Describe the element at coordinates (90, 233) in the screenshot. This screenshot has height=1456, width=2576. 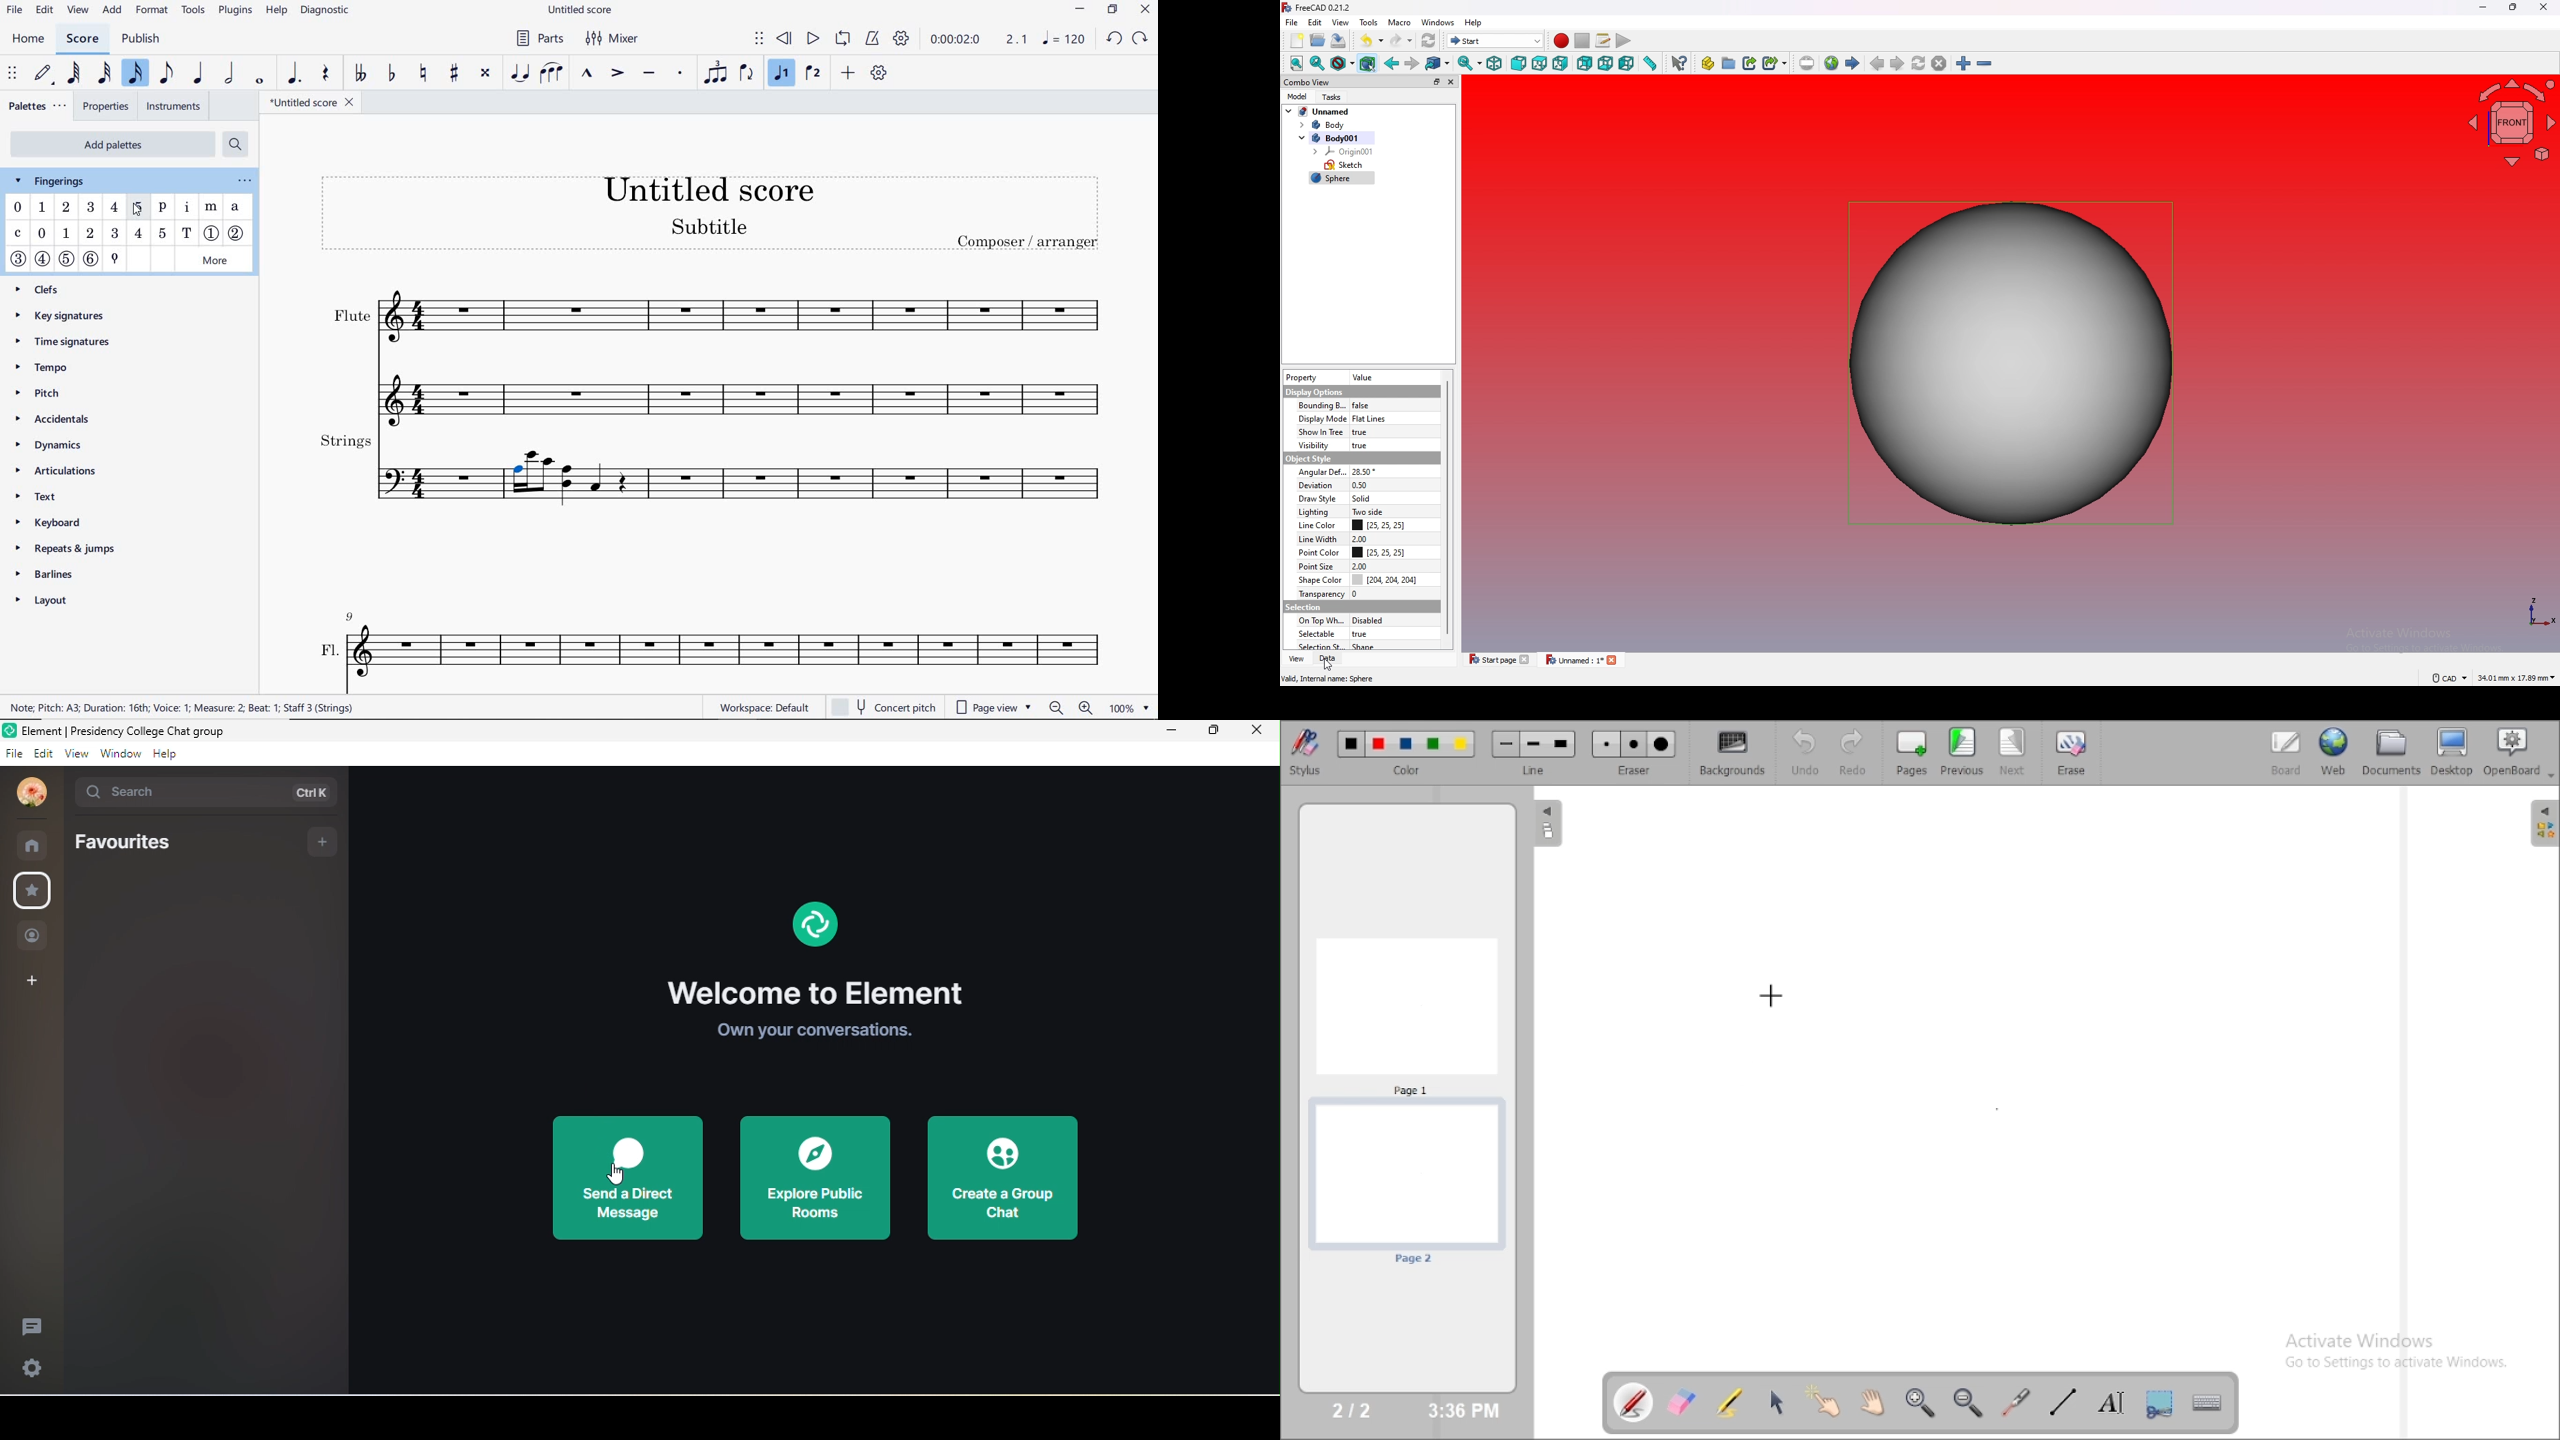
I see `LH GUITAR FINGERING ` at that location.